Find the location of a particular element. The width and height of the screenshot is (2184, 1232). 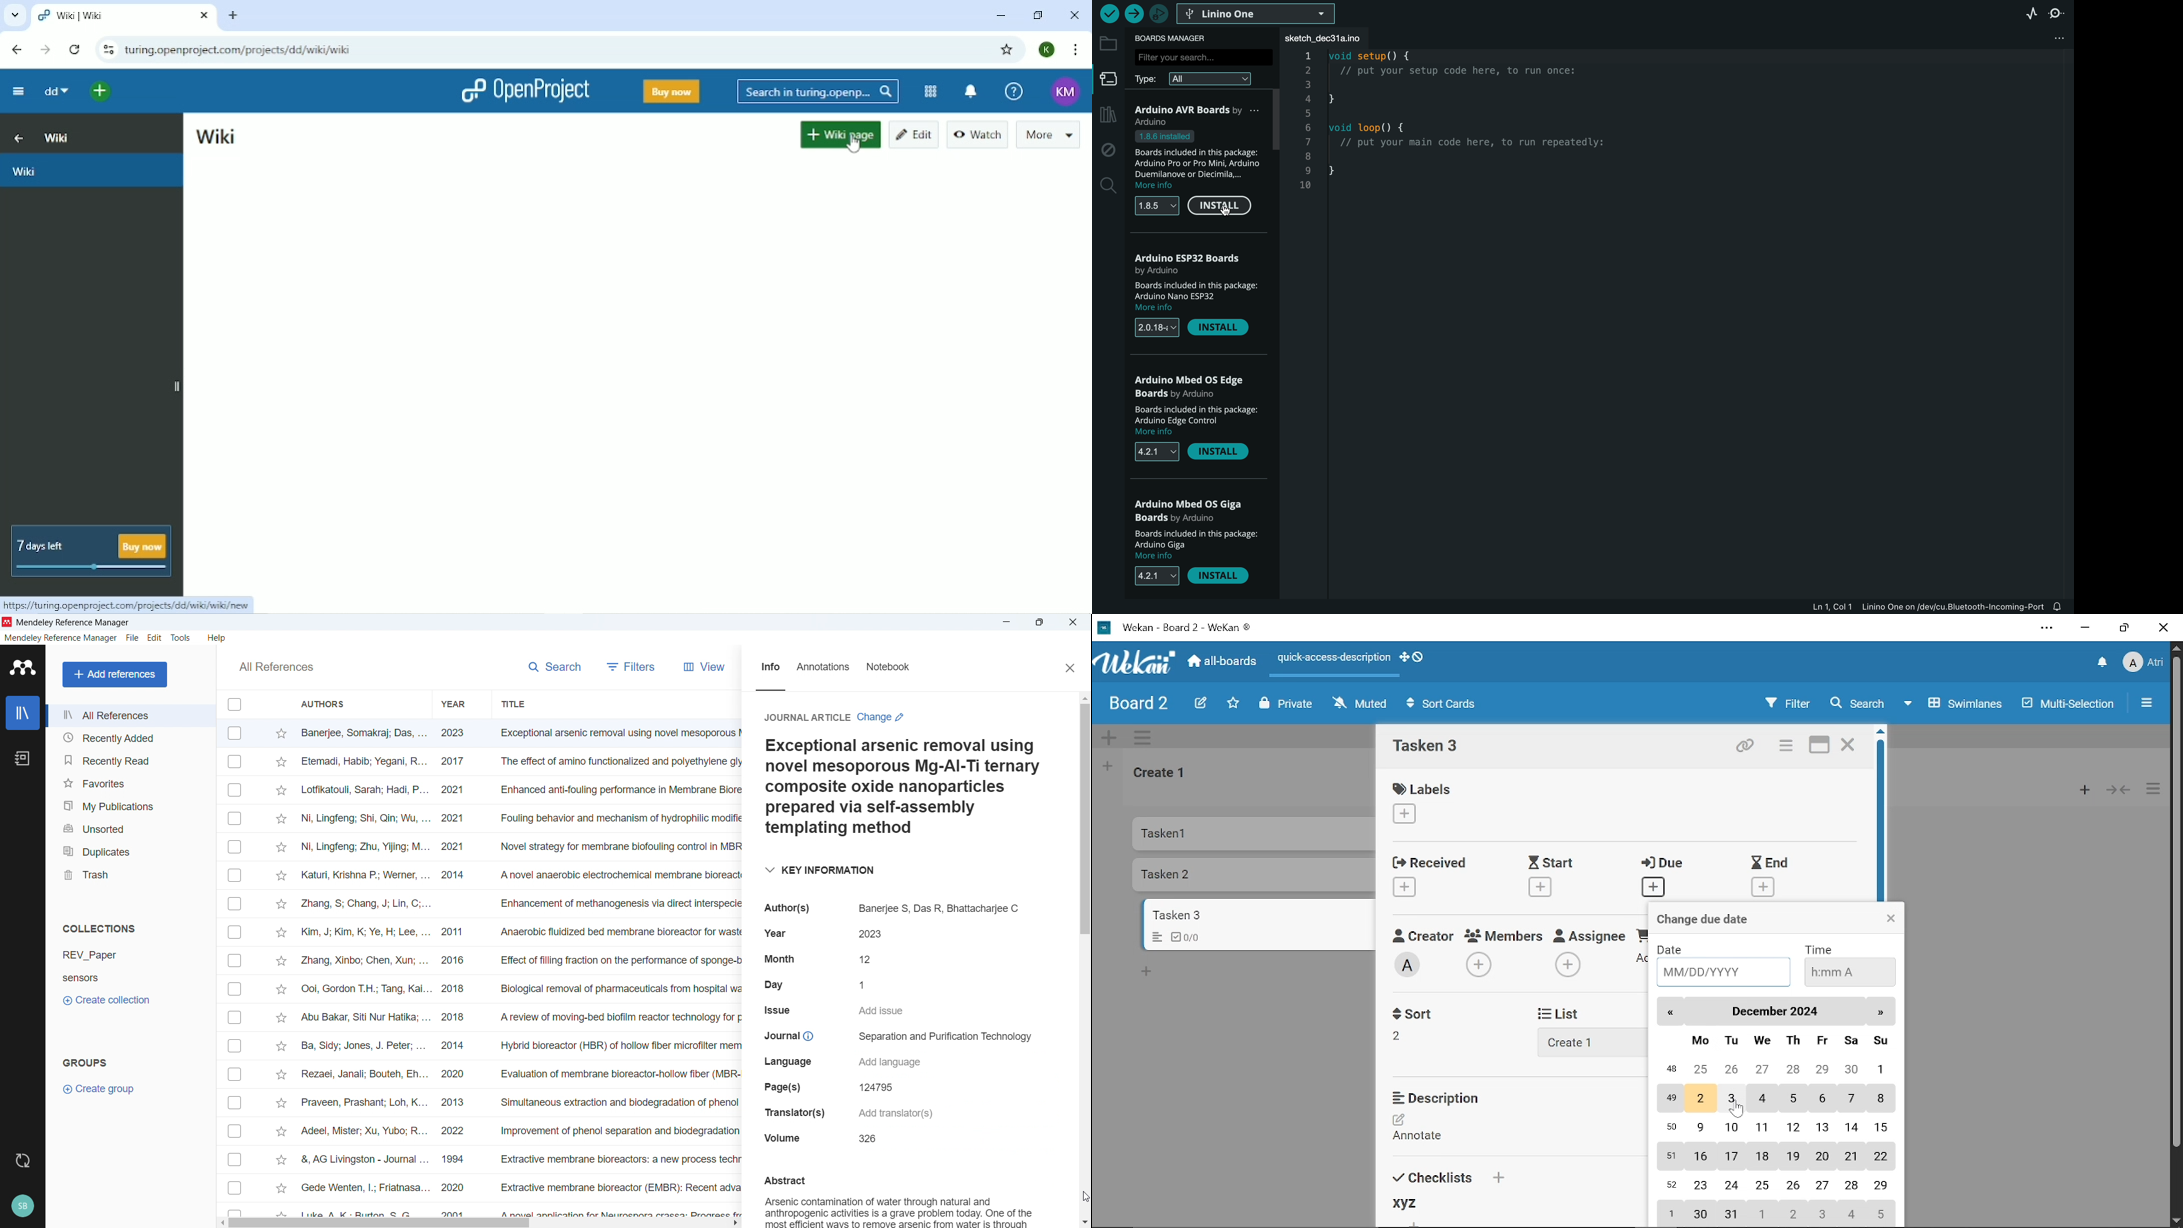

Card titled " Tasken 1" is located at coordinates (1256, 833).